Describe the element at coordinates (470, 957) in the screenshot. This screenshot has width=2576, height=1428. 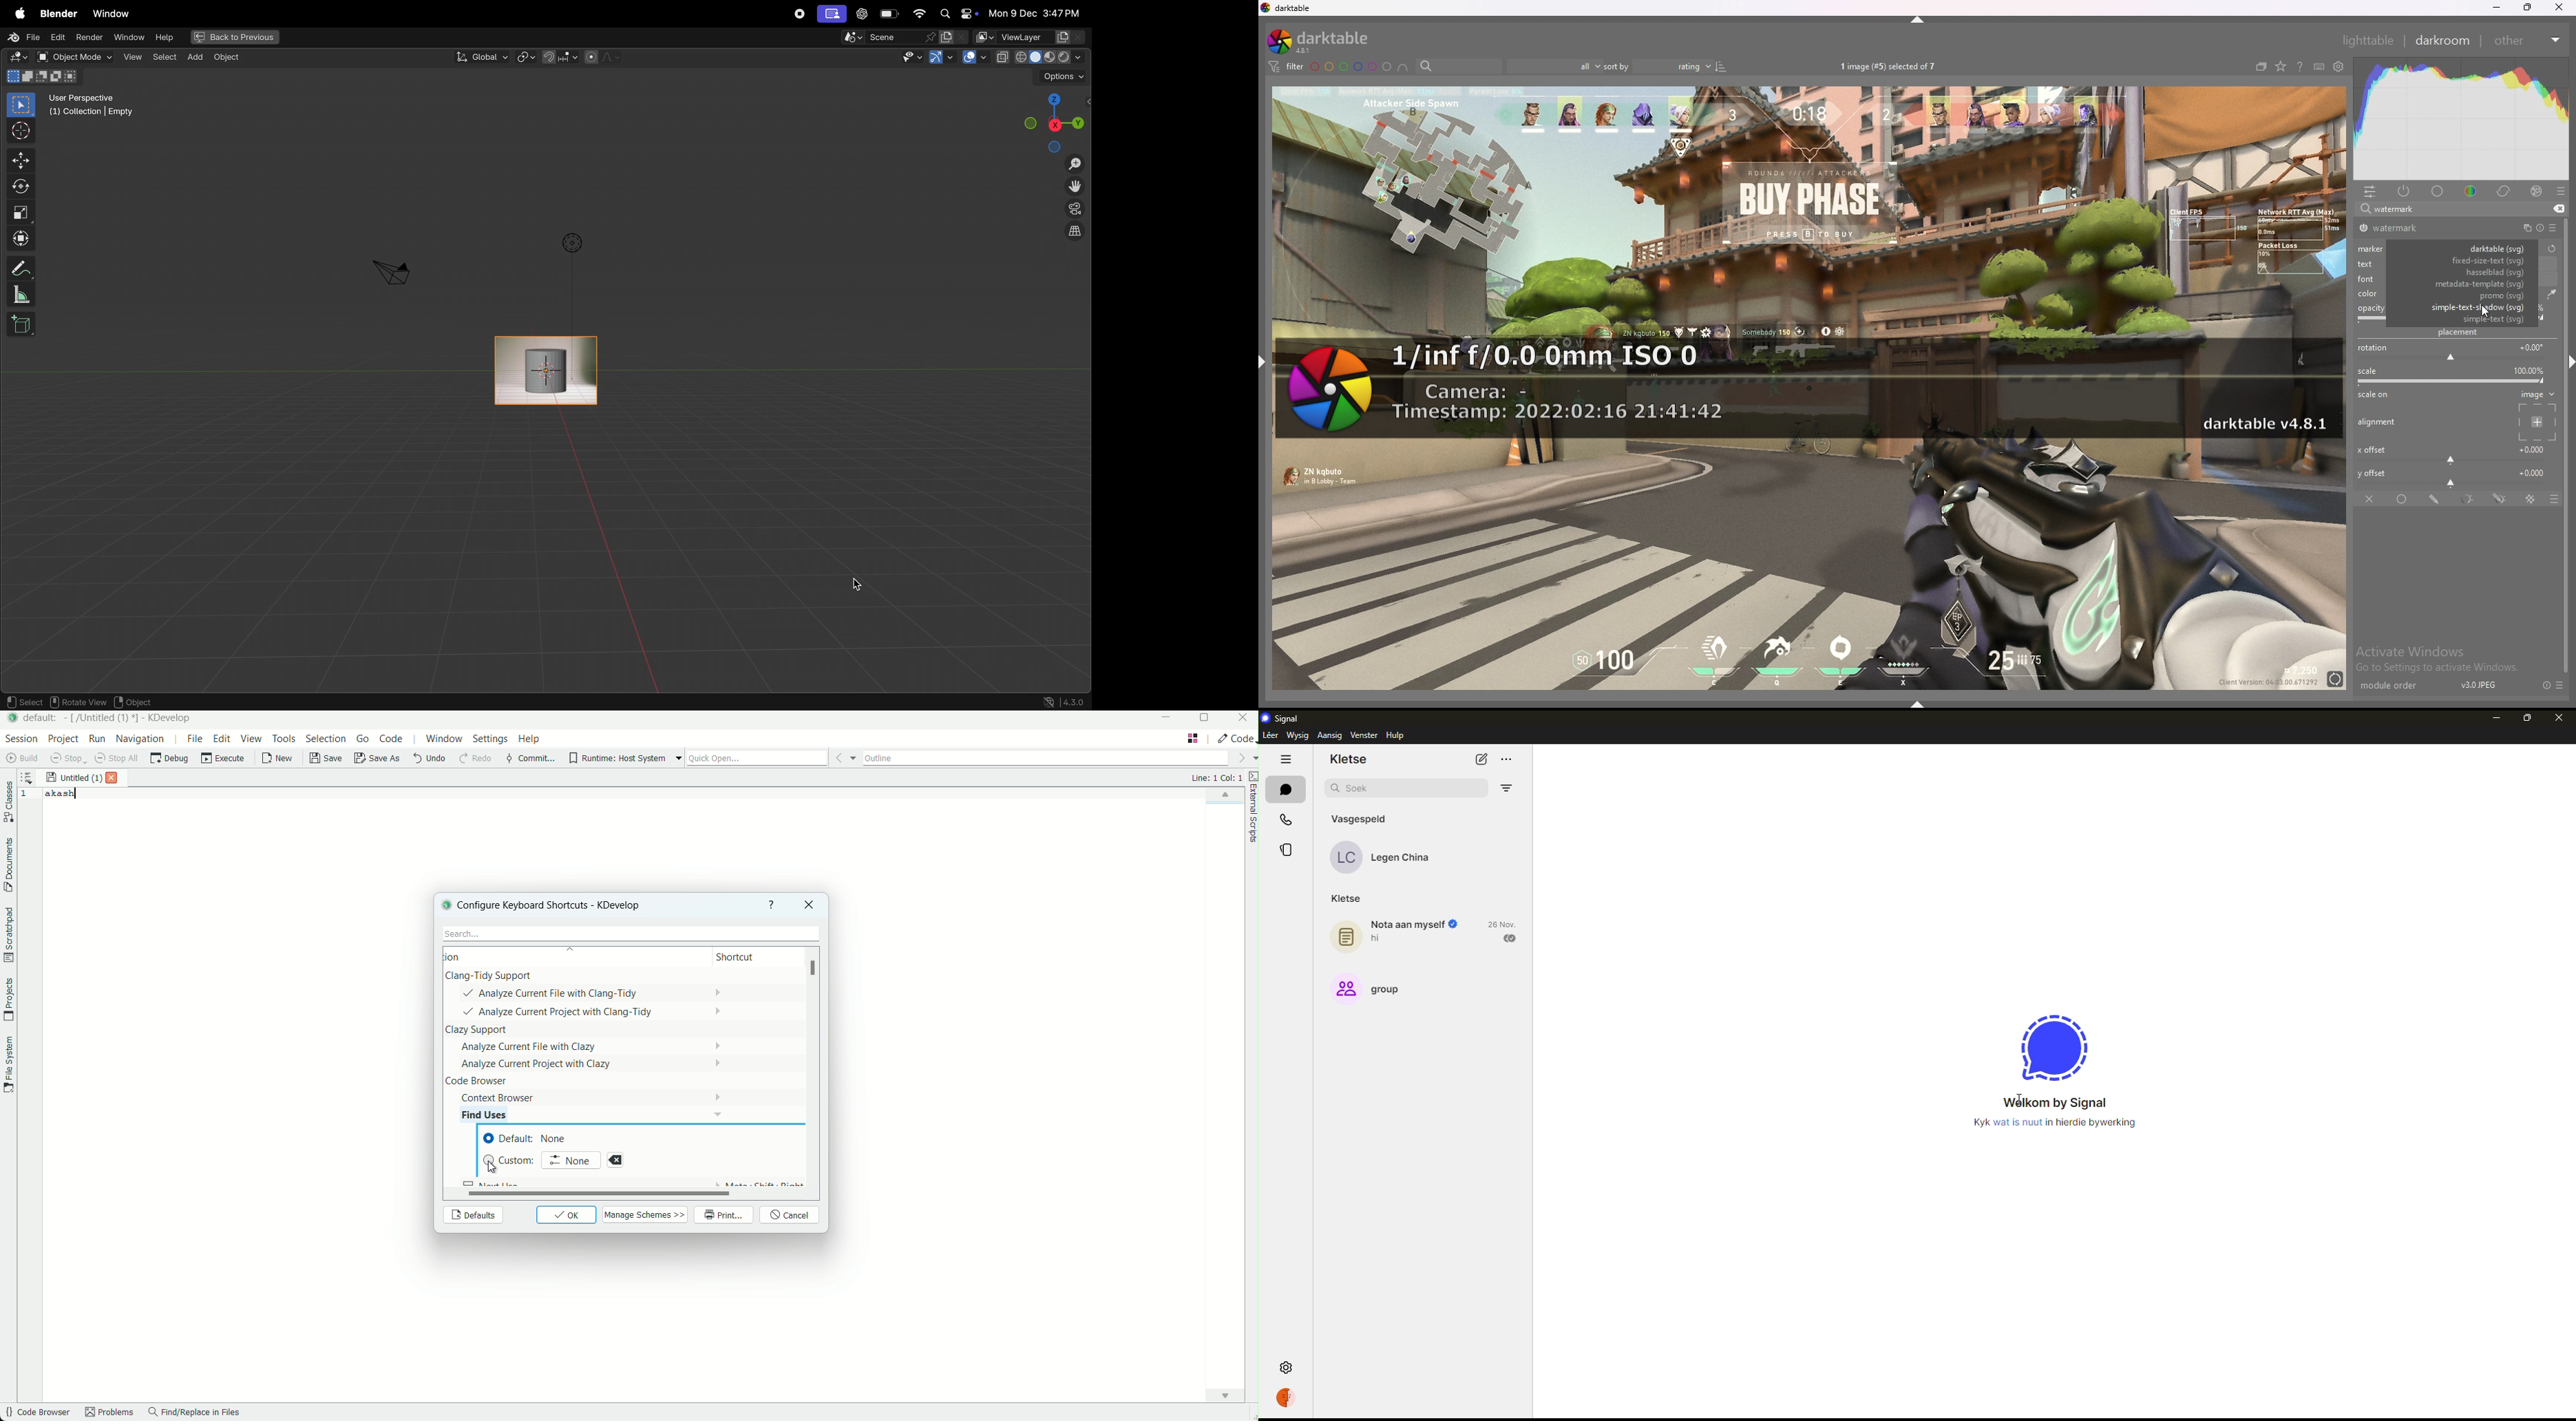
I see `action` at that location.